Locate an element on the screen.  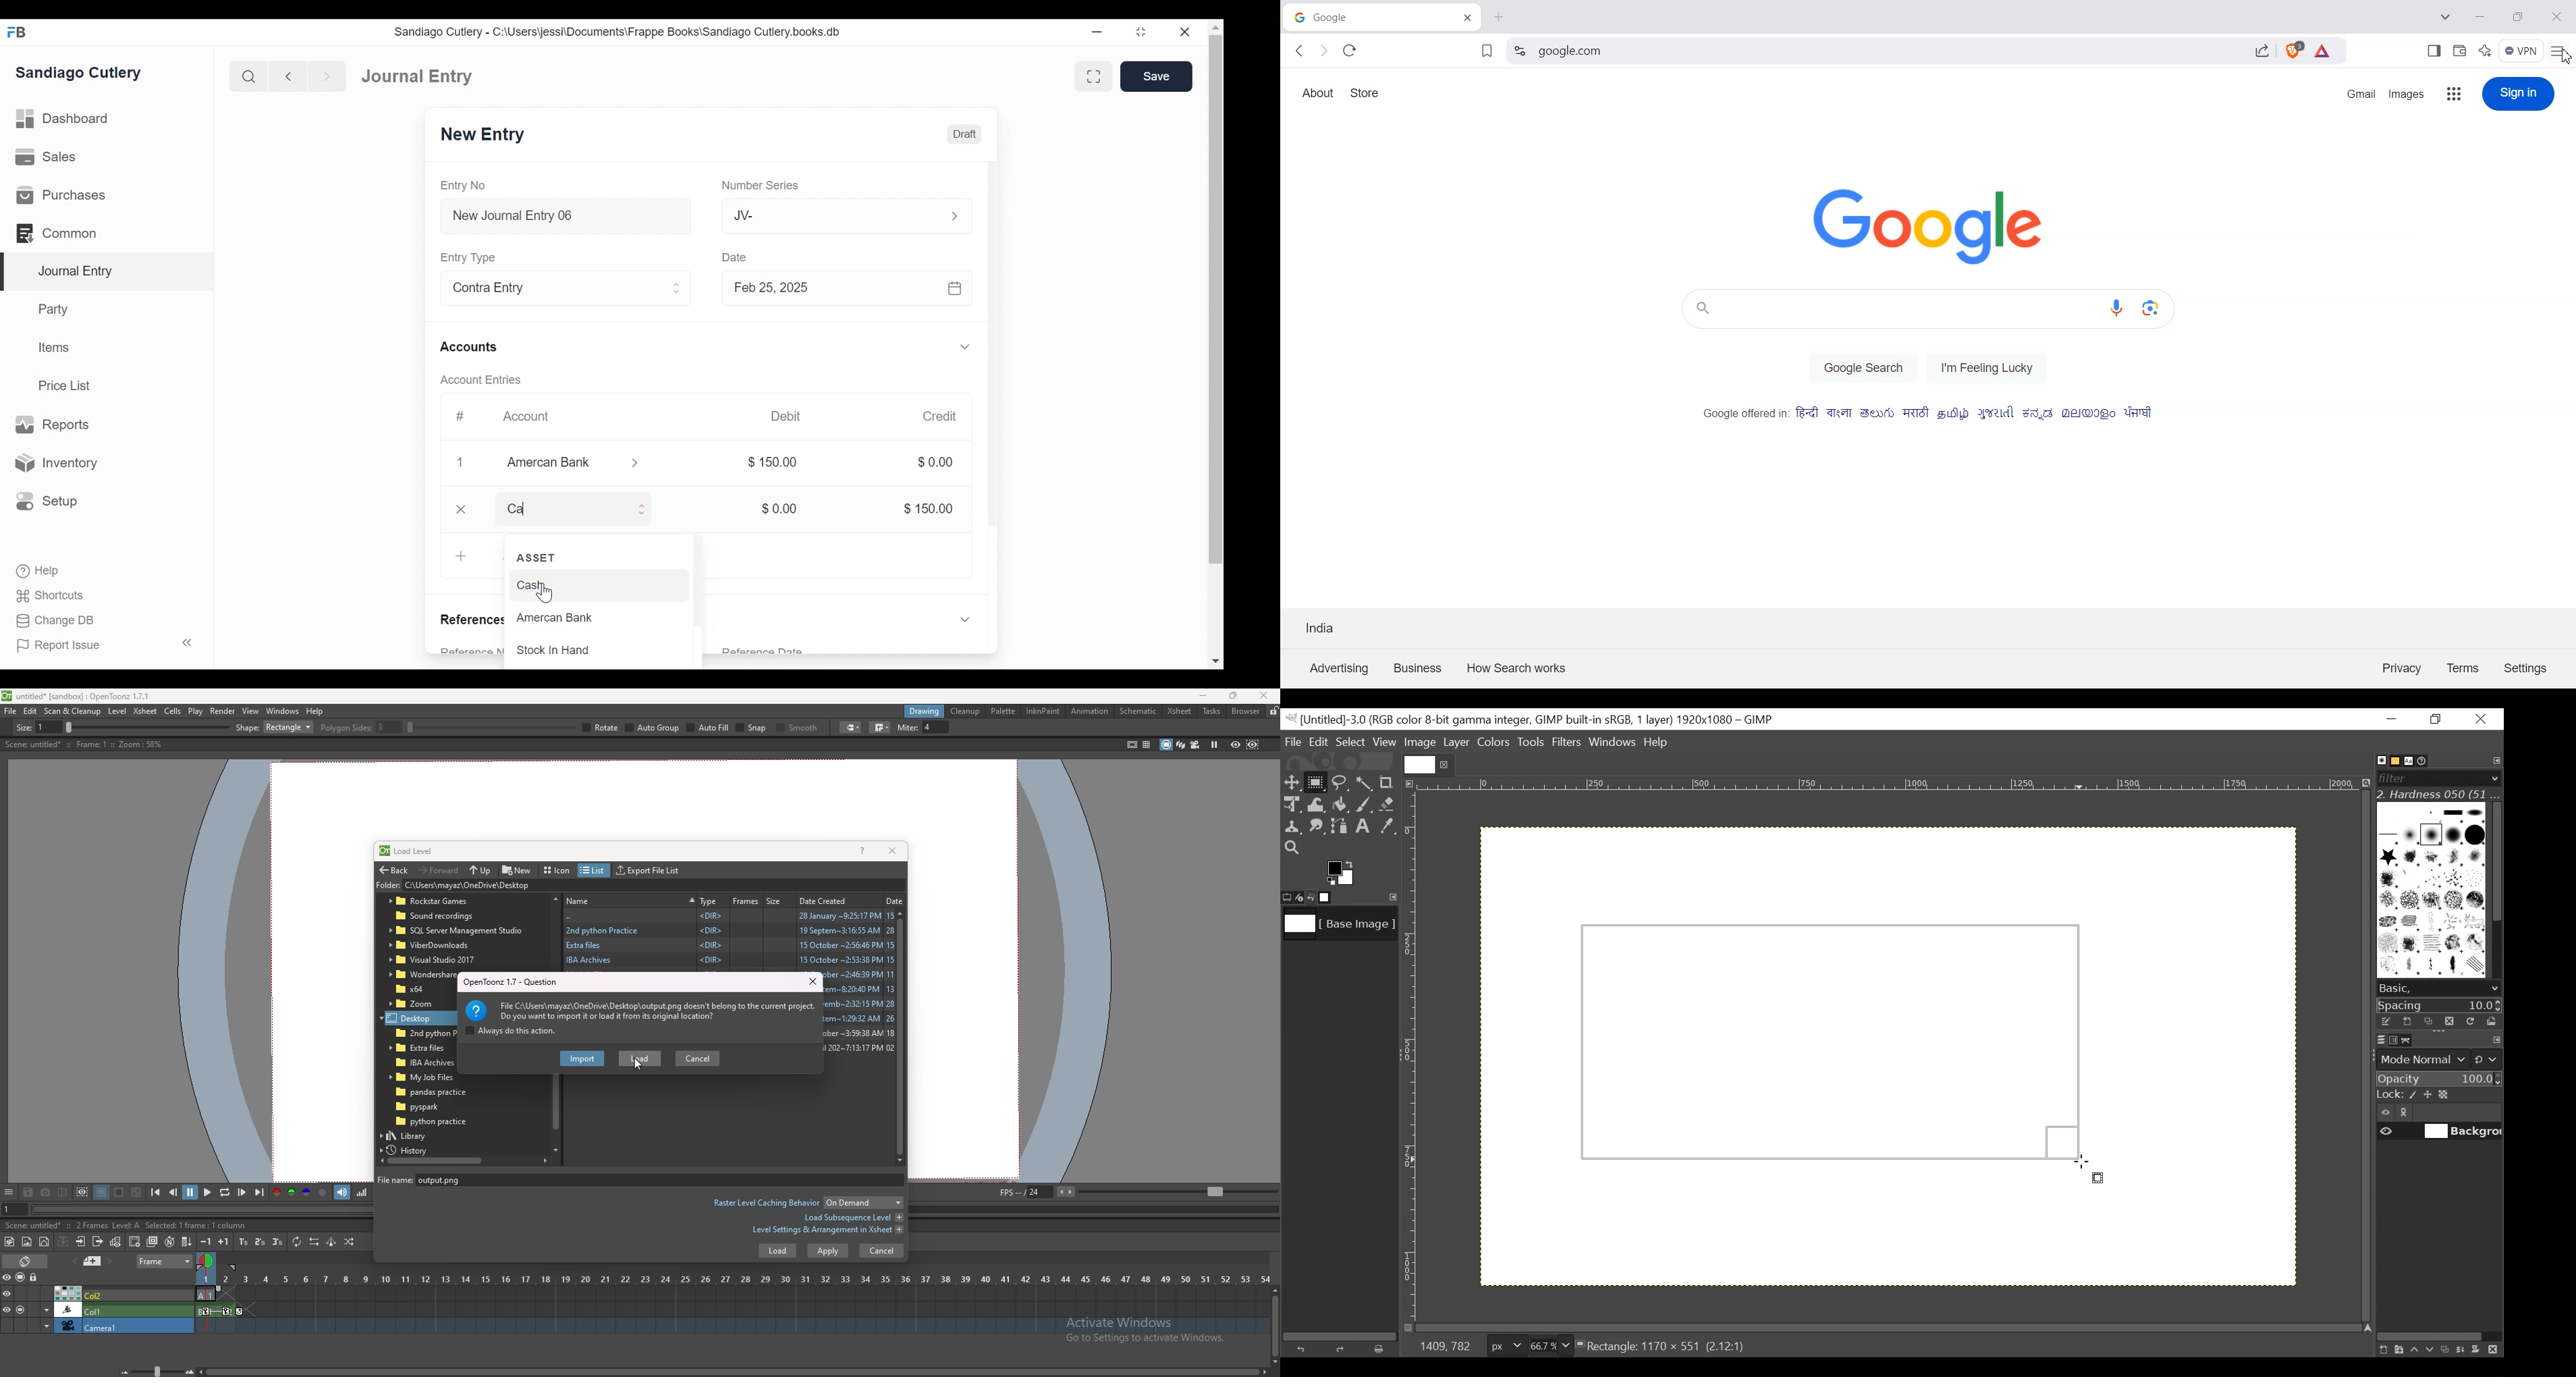
cursor is located at coordinates (545, 593).